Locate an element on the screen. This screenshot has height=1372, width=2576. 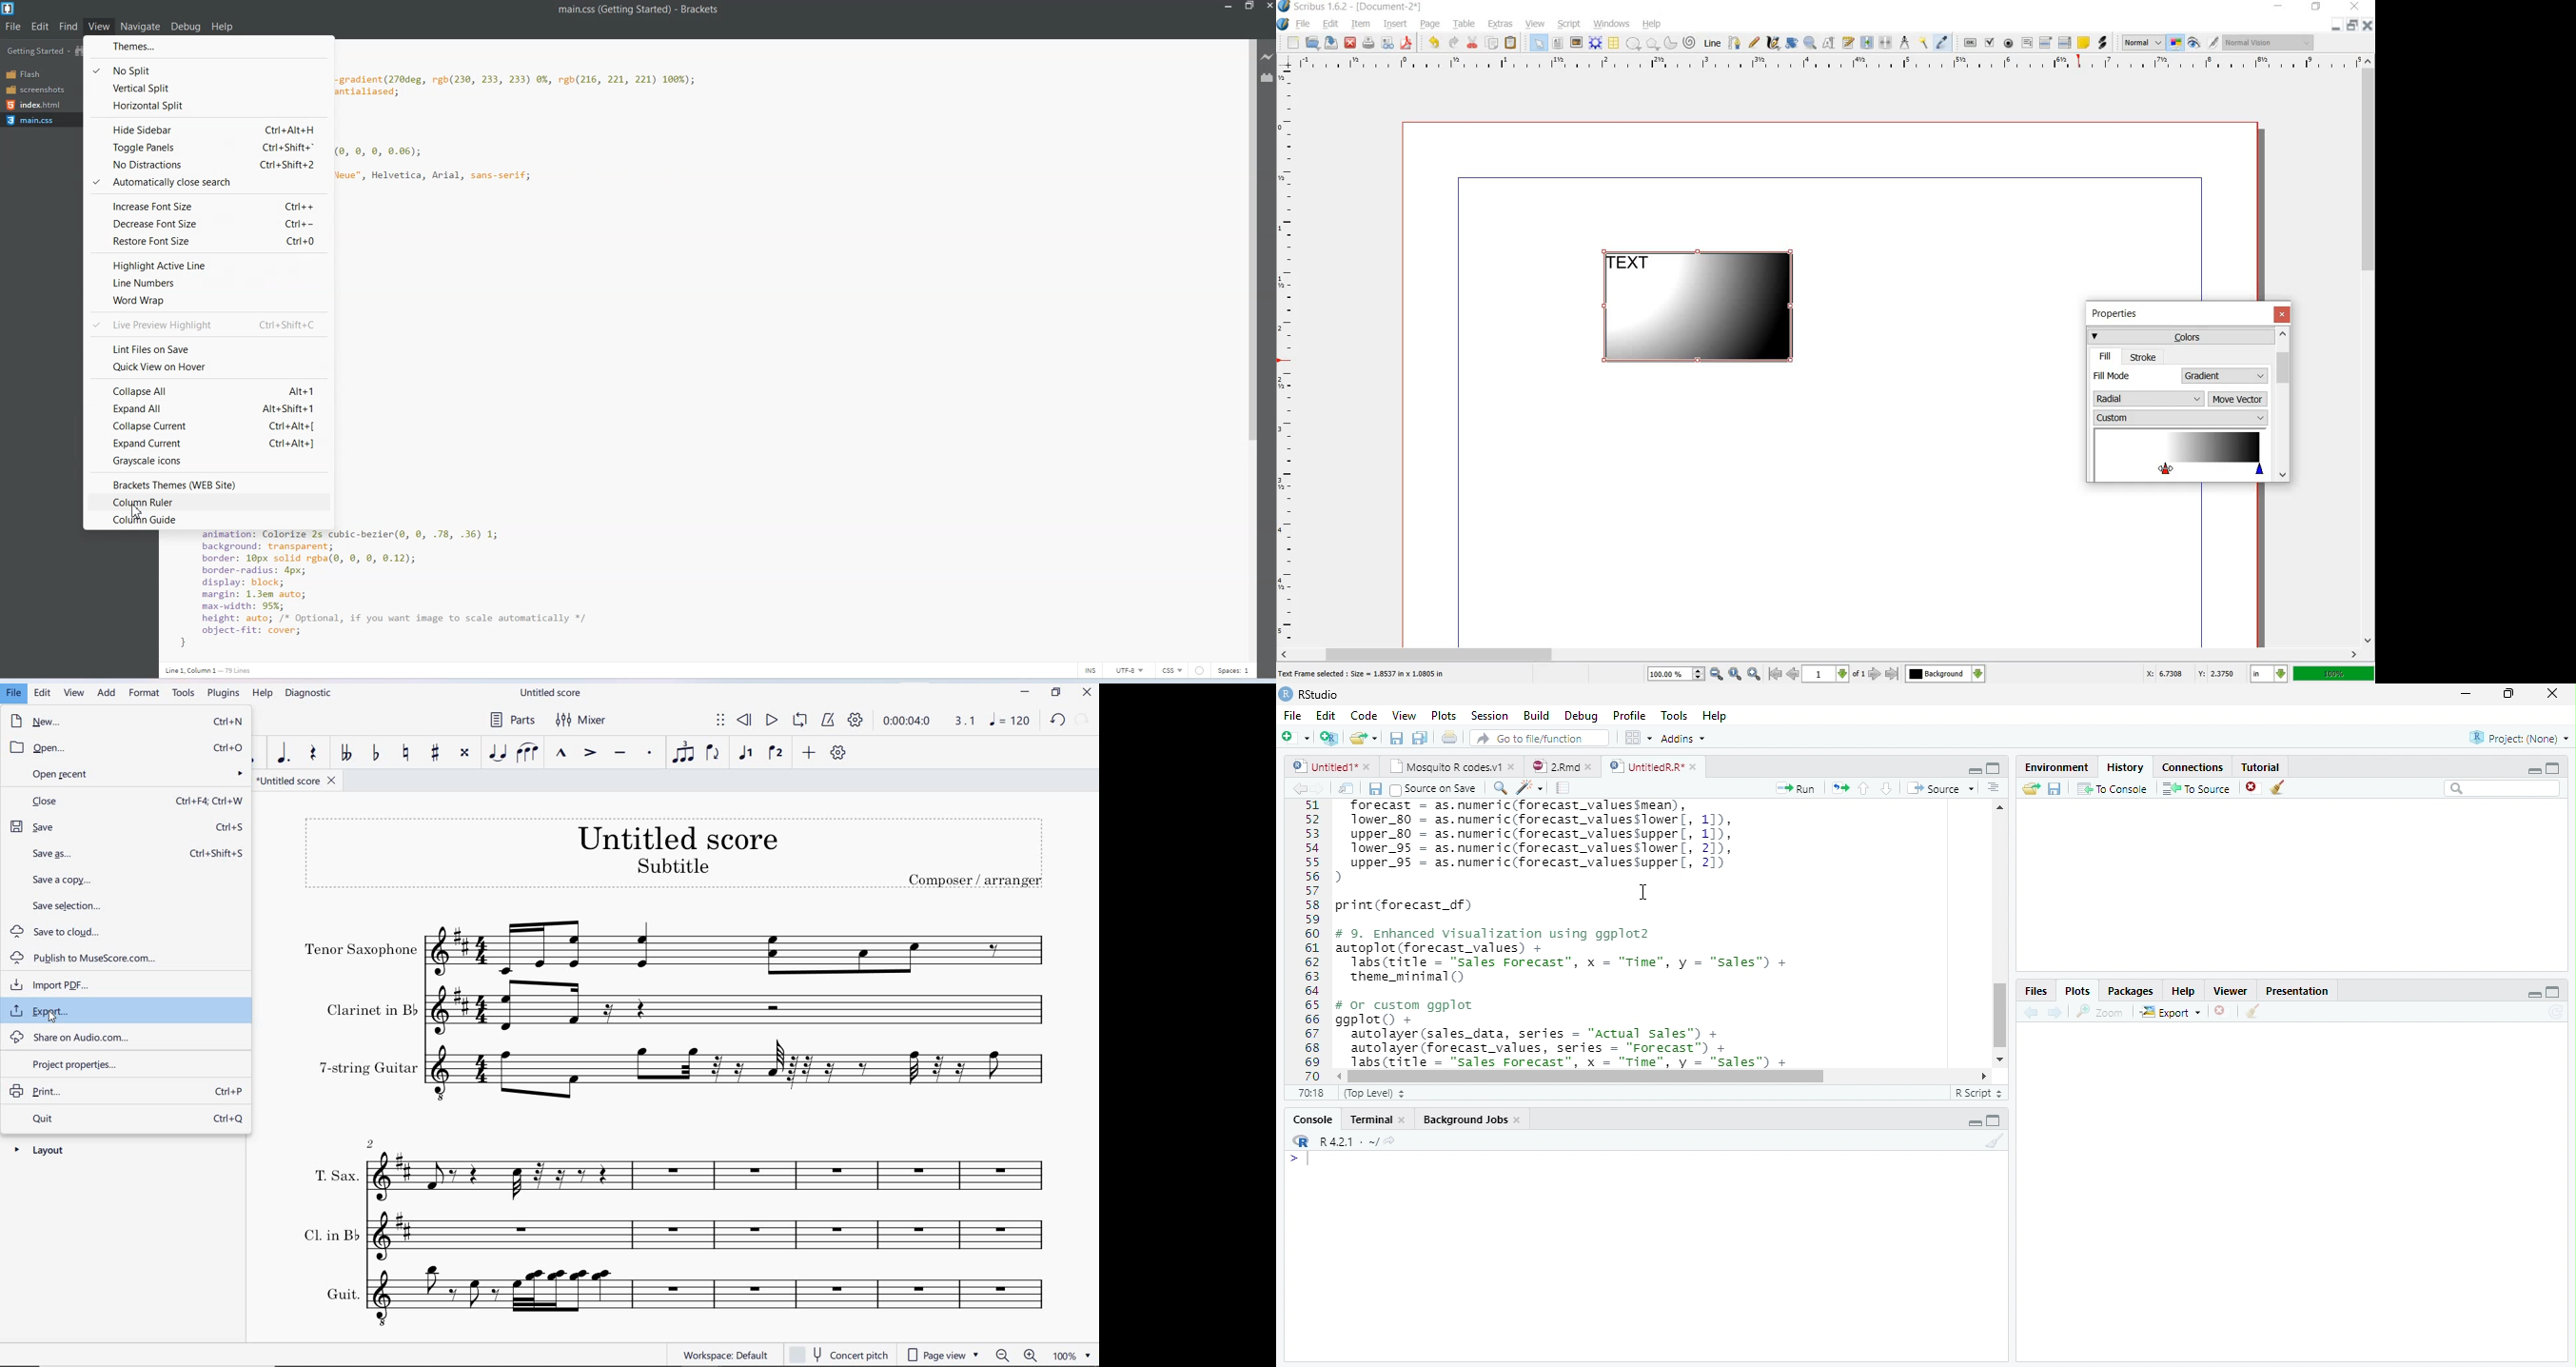
image frame is located at coordinates (1575, 43).